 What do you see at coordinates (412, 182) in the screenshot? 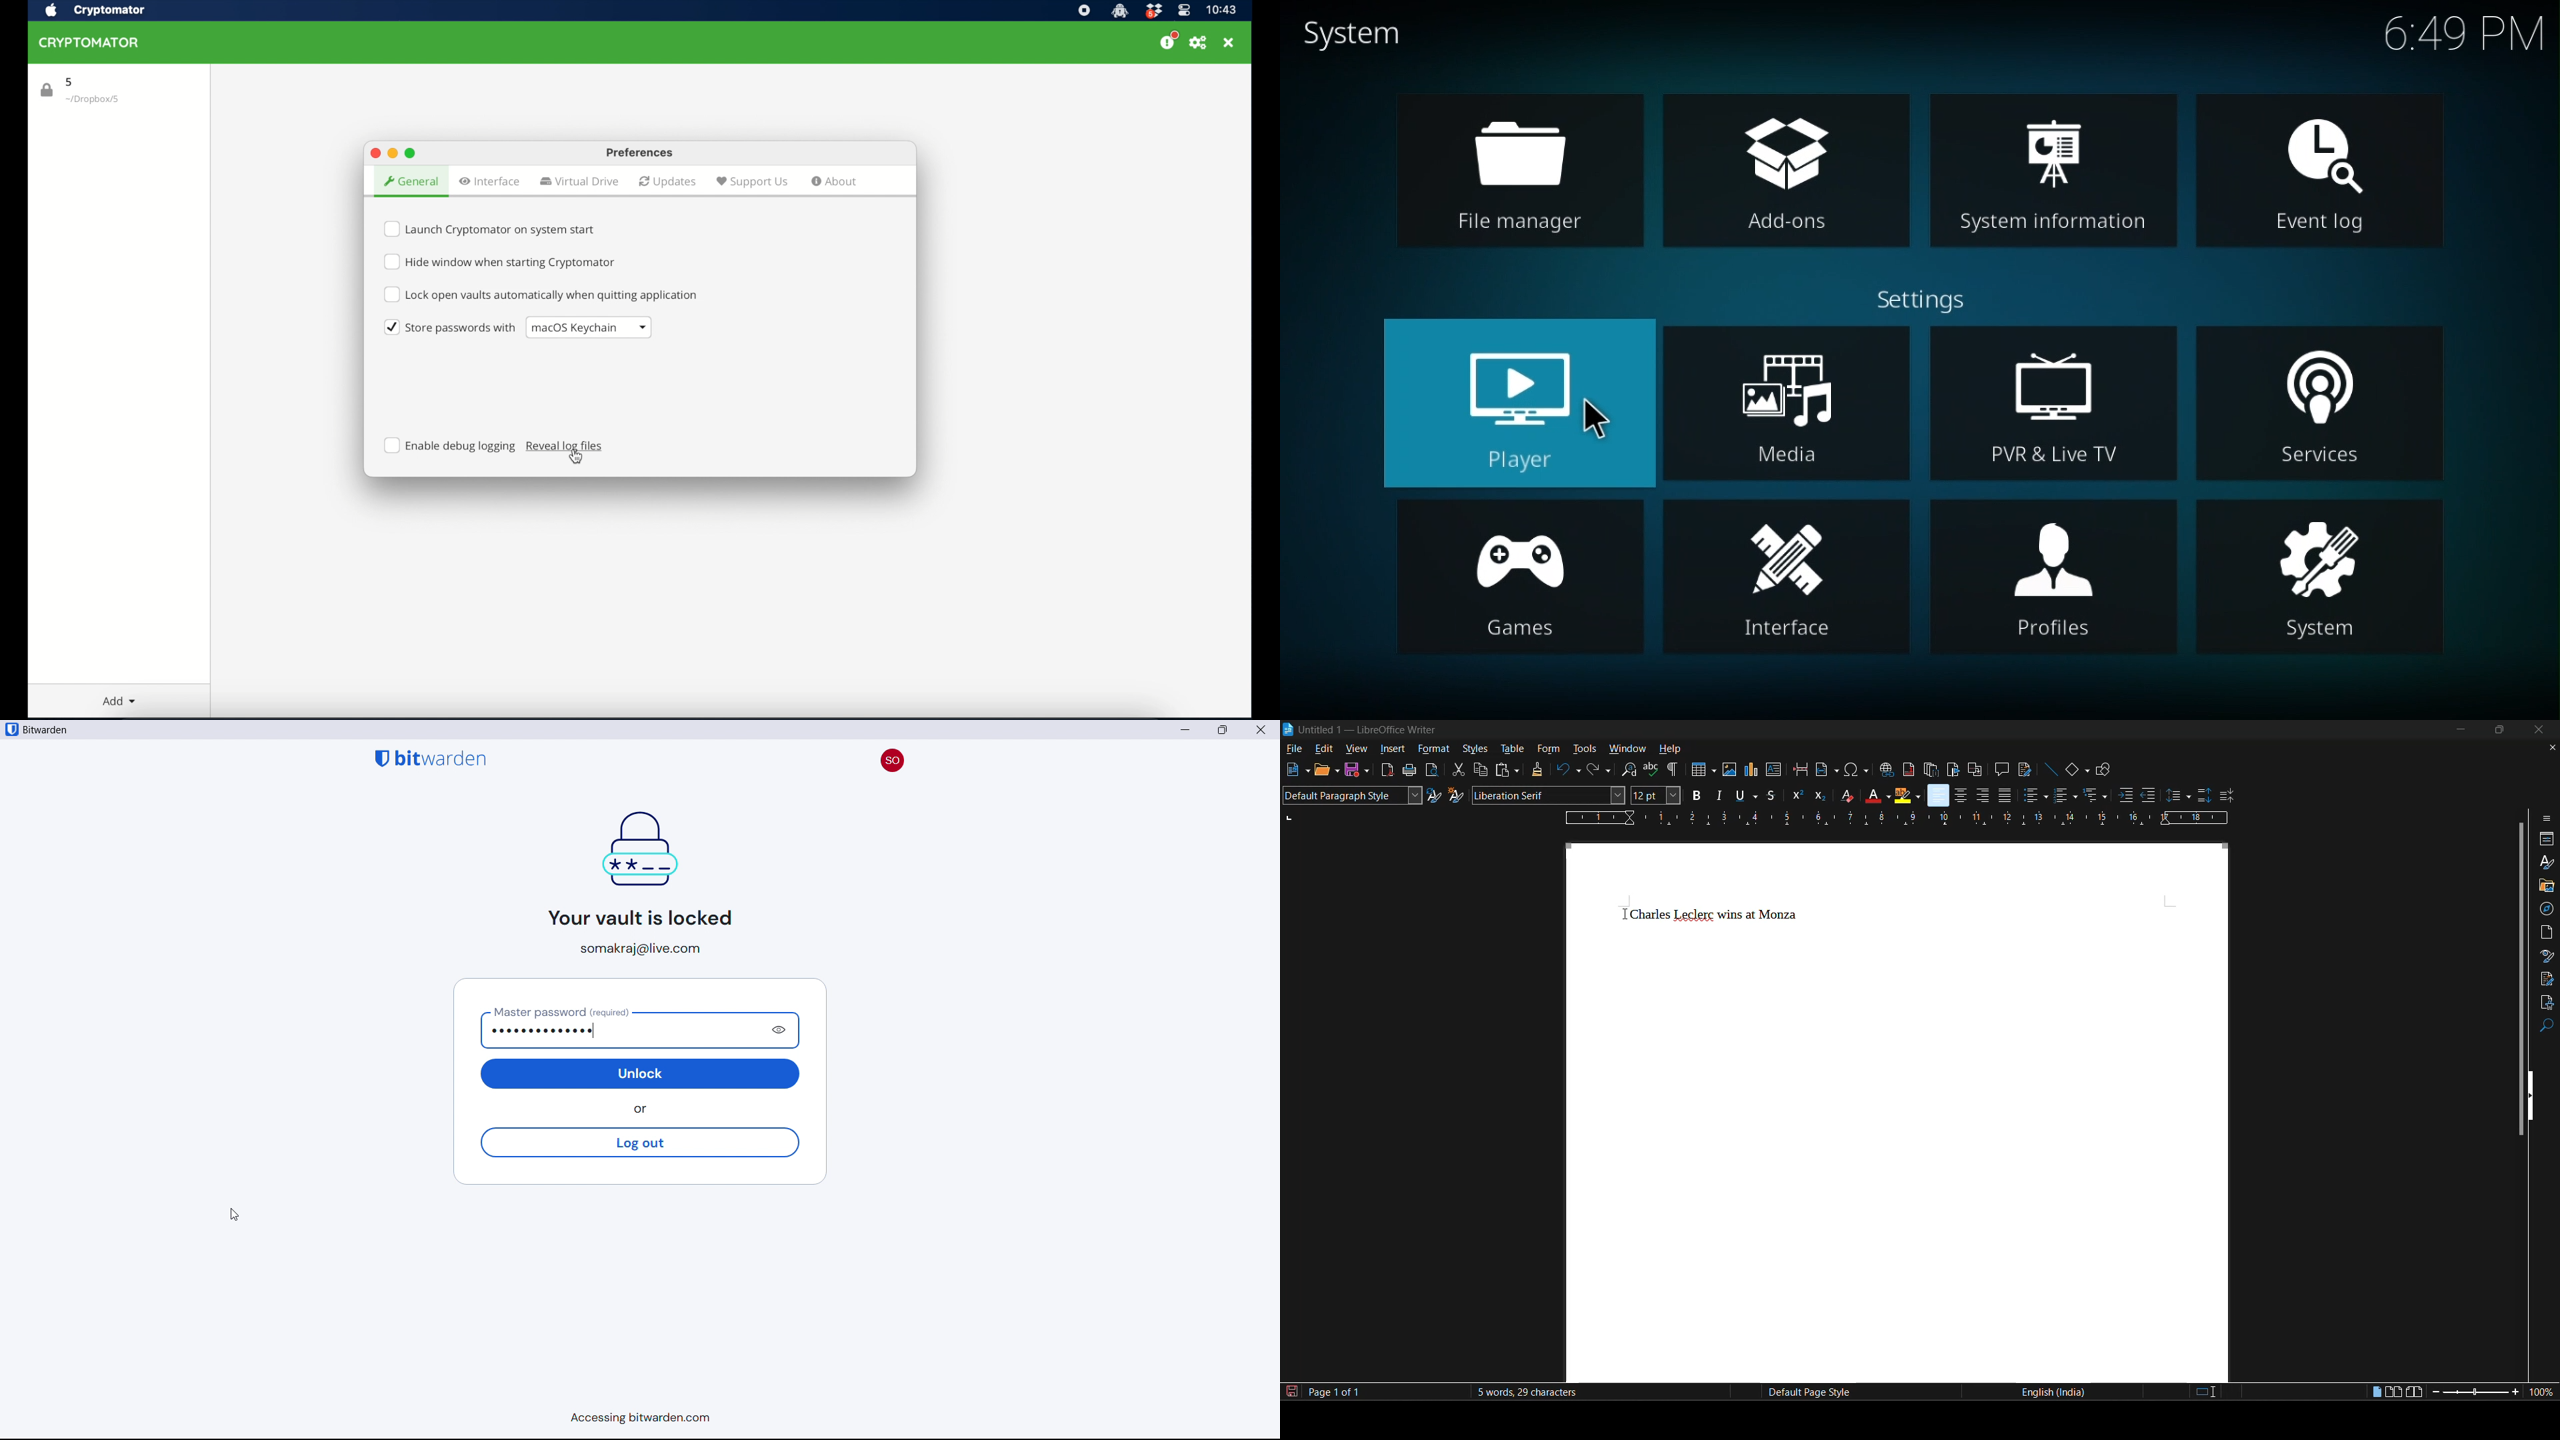
I see `general tab` at bounding box center [412, 182].